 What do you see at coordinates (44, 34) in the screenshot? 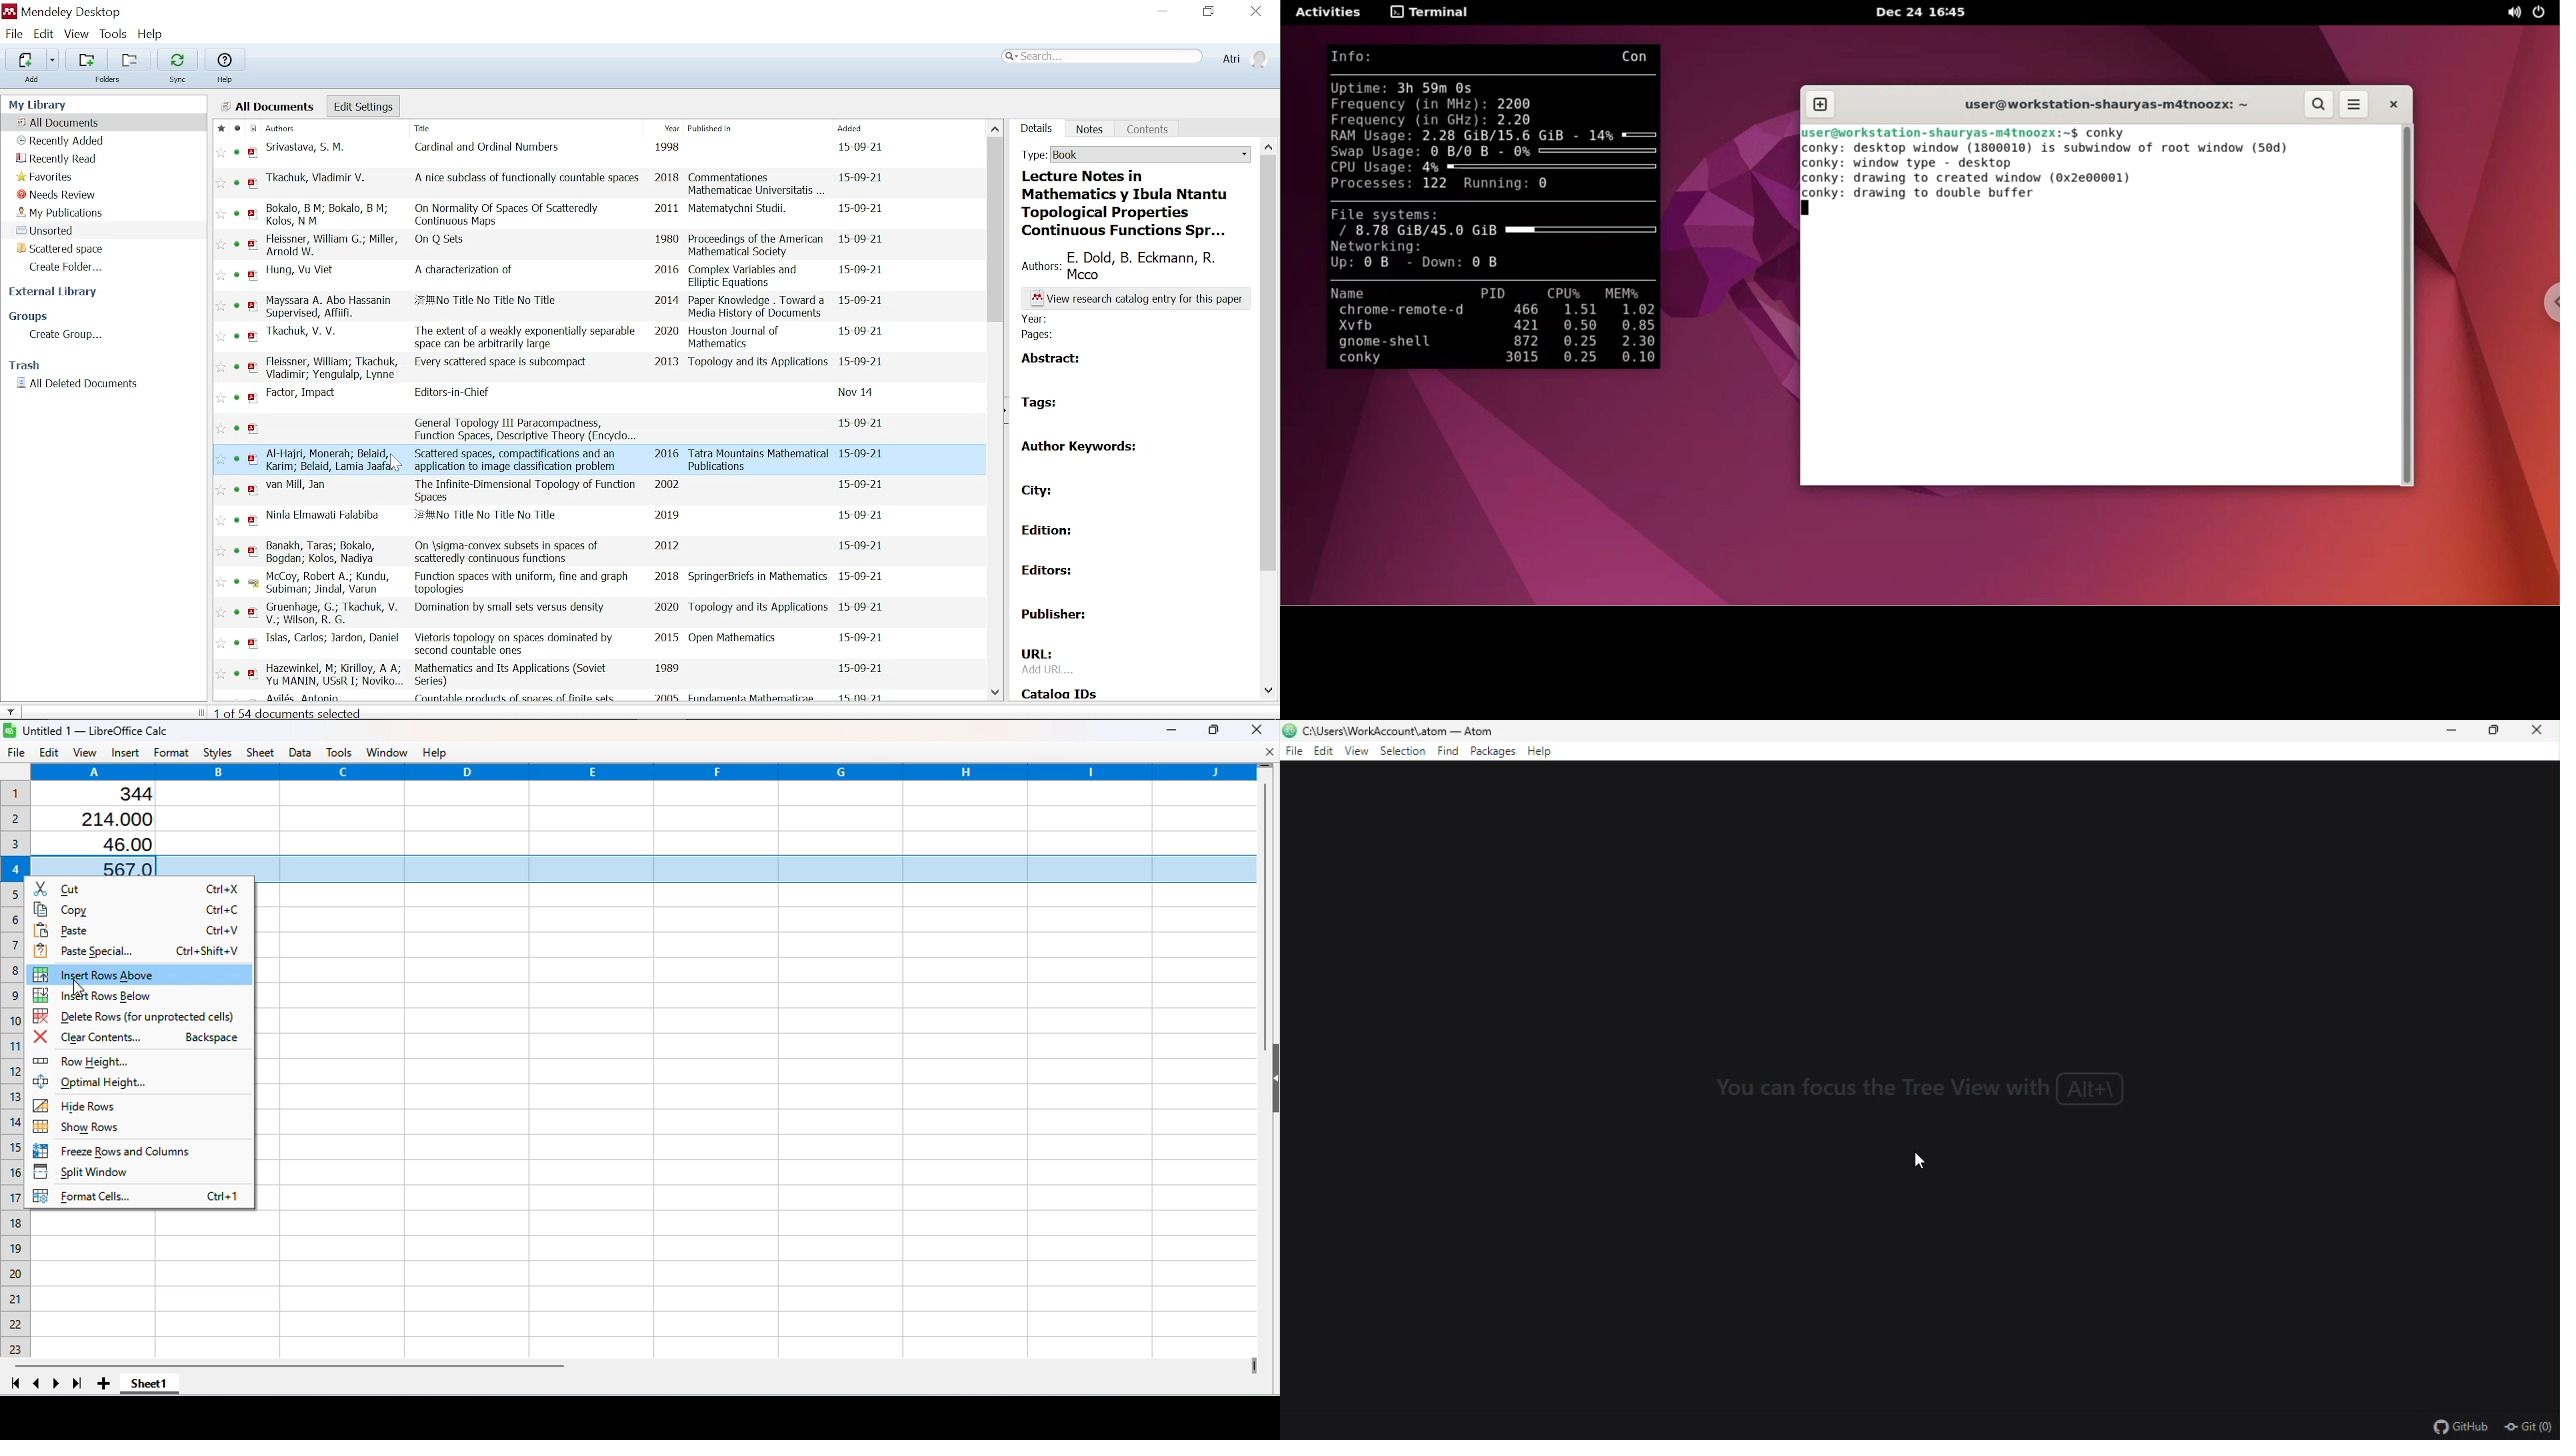
I see `Edit` at bounding box center [44, 34].